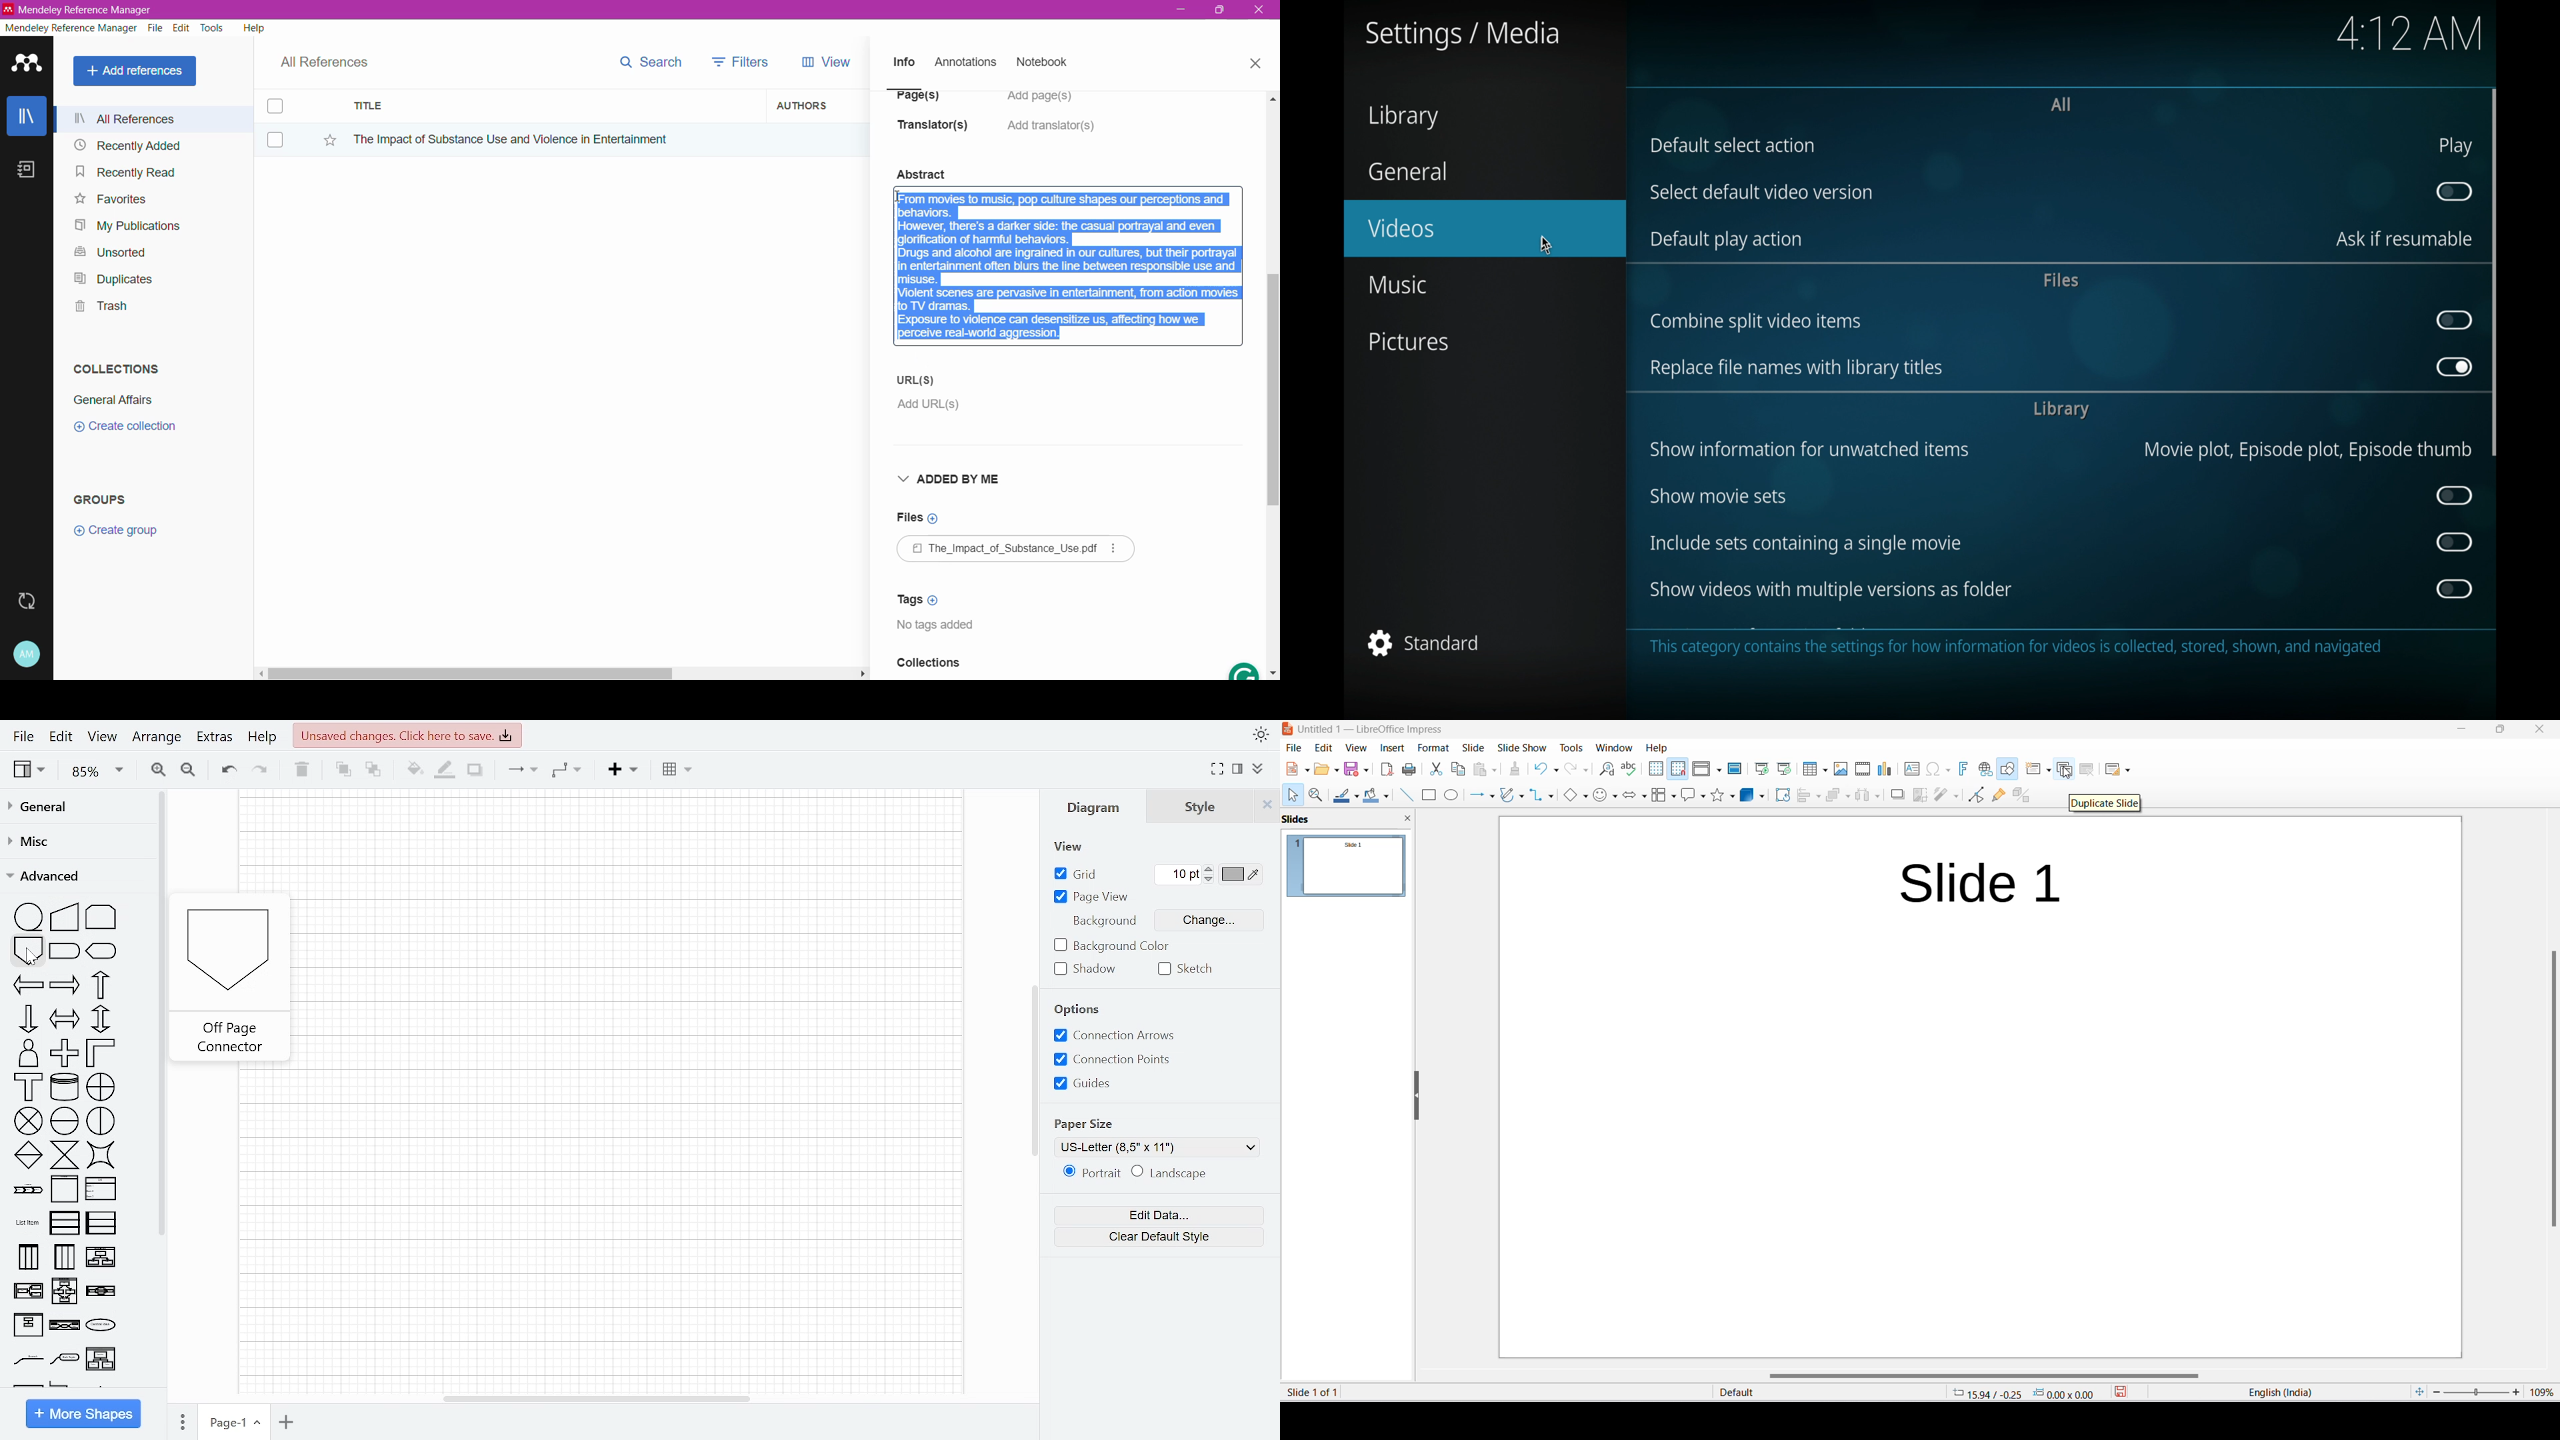 The width and height of the screenshot is (2576, 1456). I want to click on file, so click(1294, 748).